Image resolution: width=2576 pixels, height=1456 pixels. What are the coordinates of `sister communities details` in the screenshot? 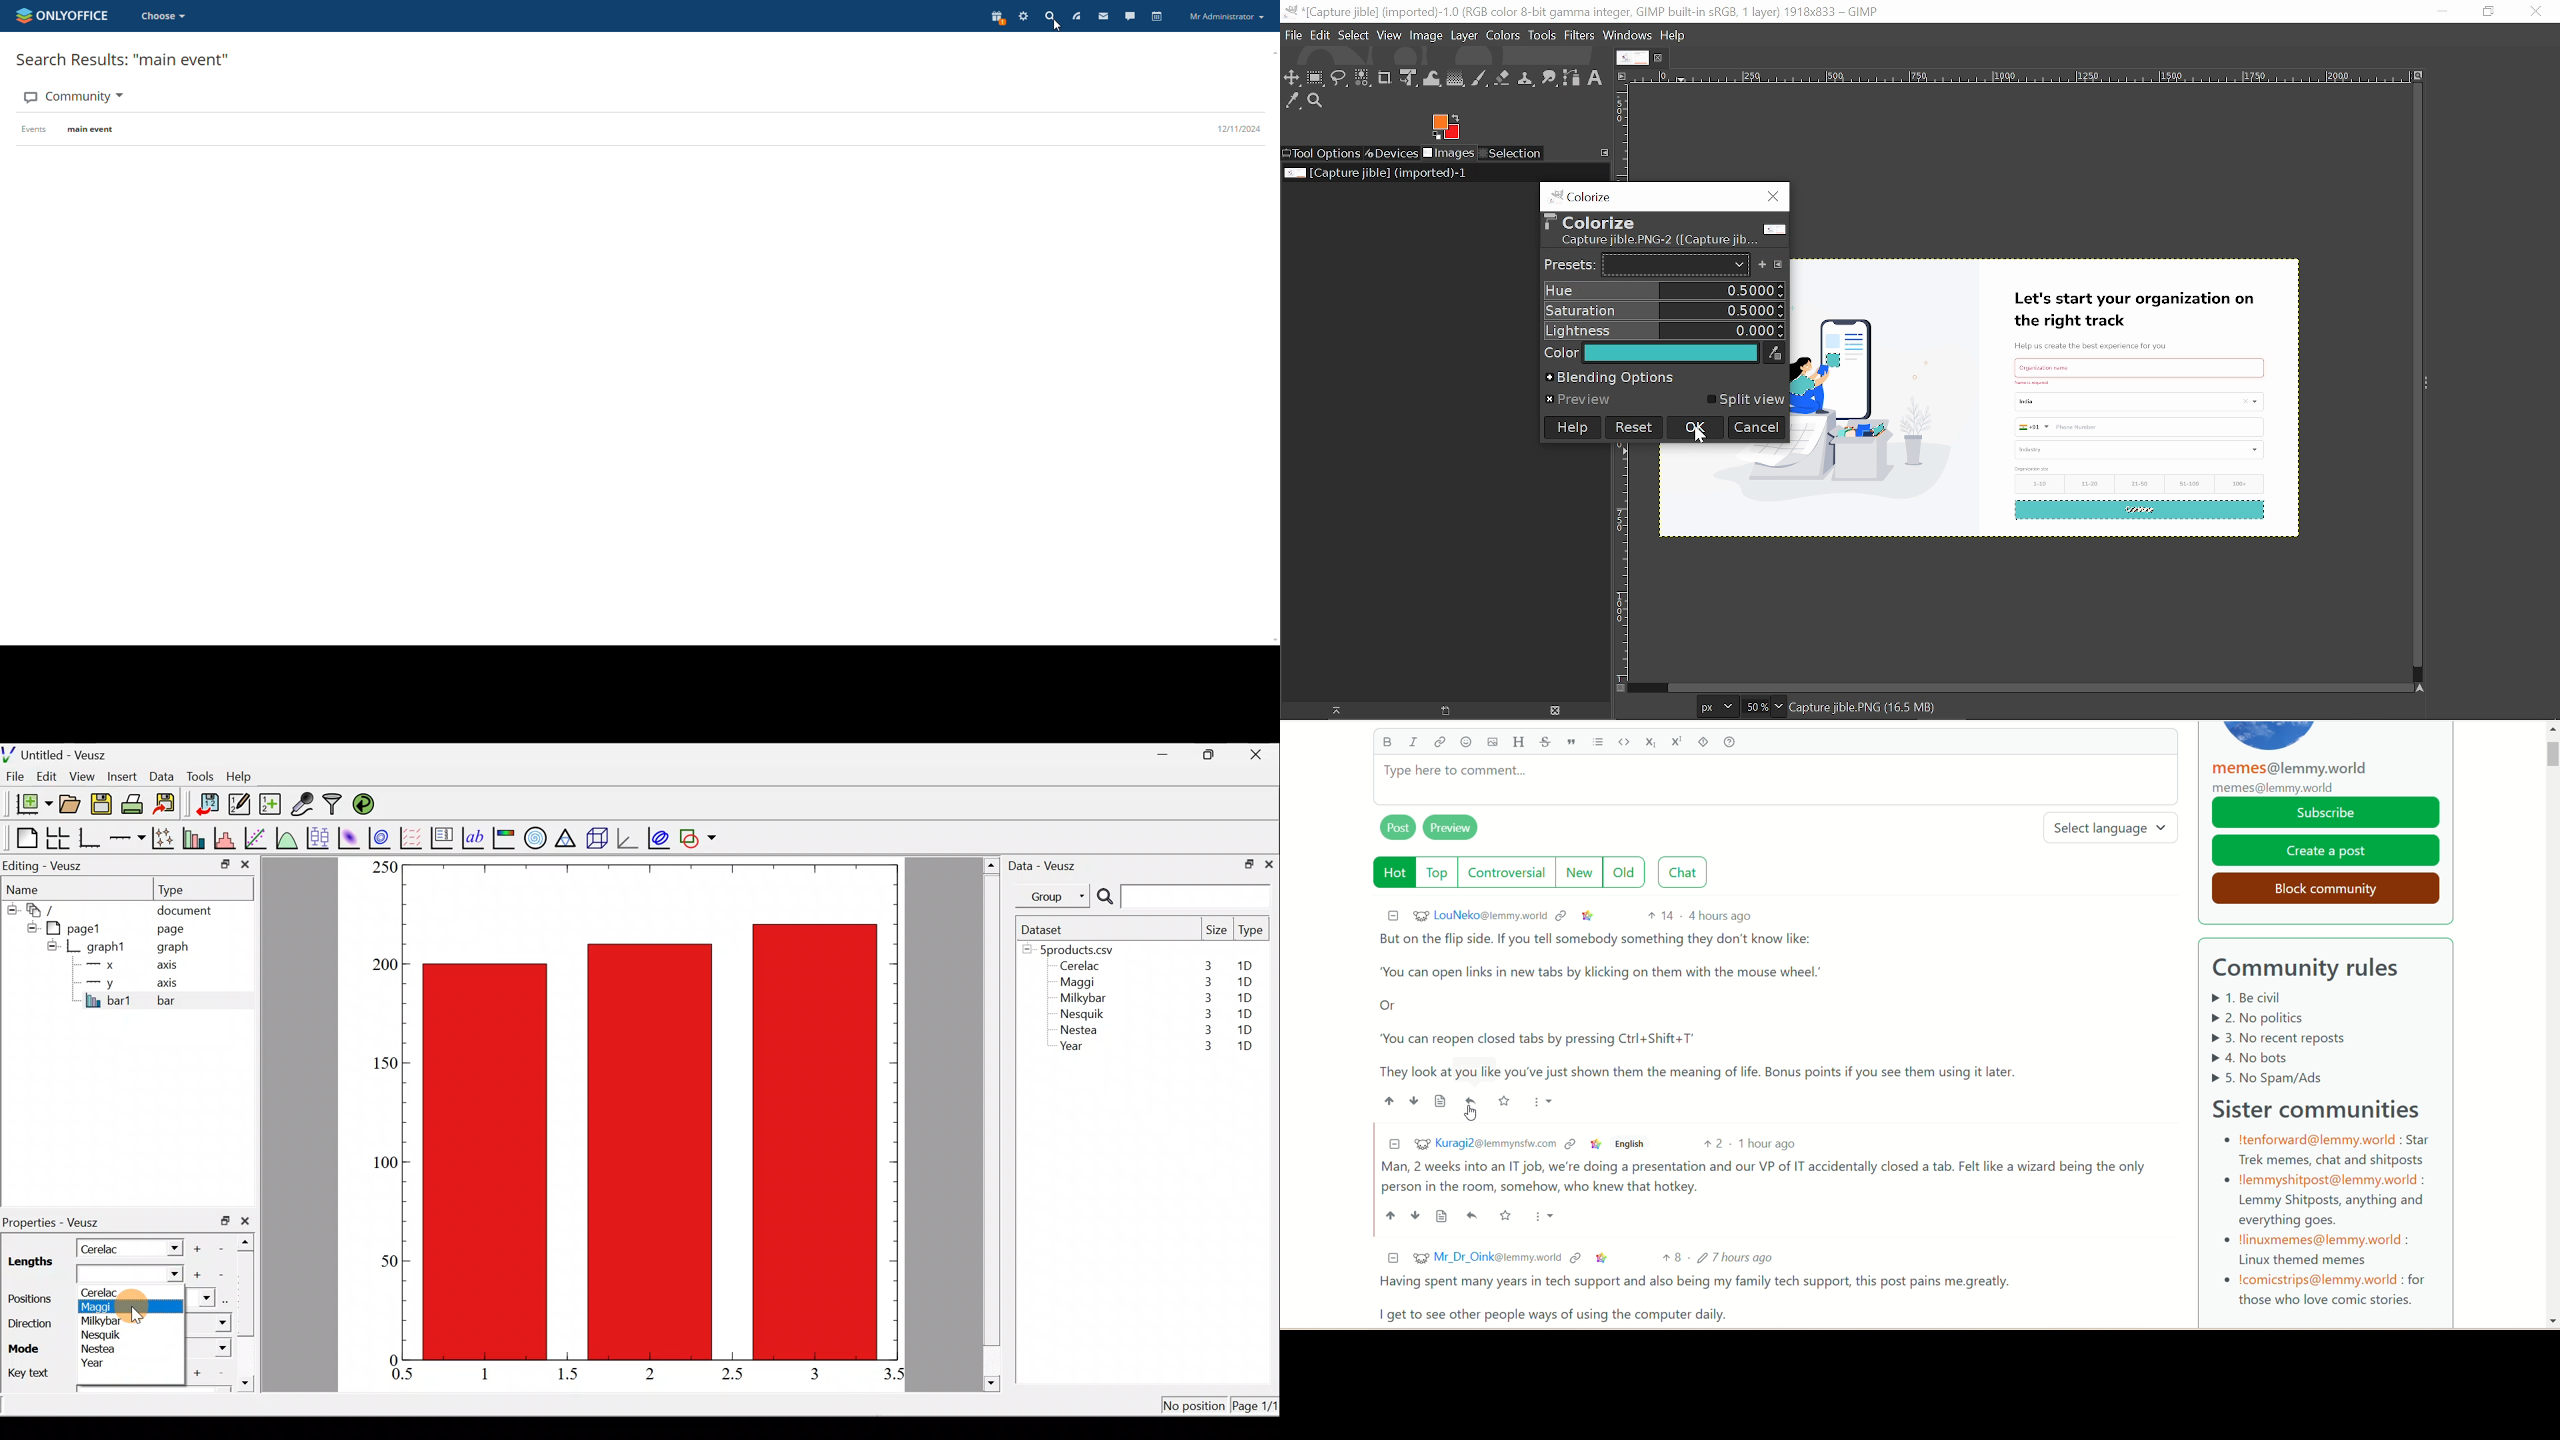 It's located at (2325, 1220).